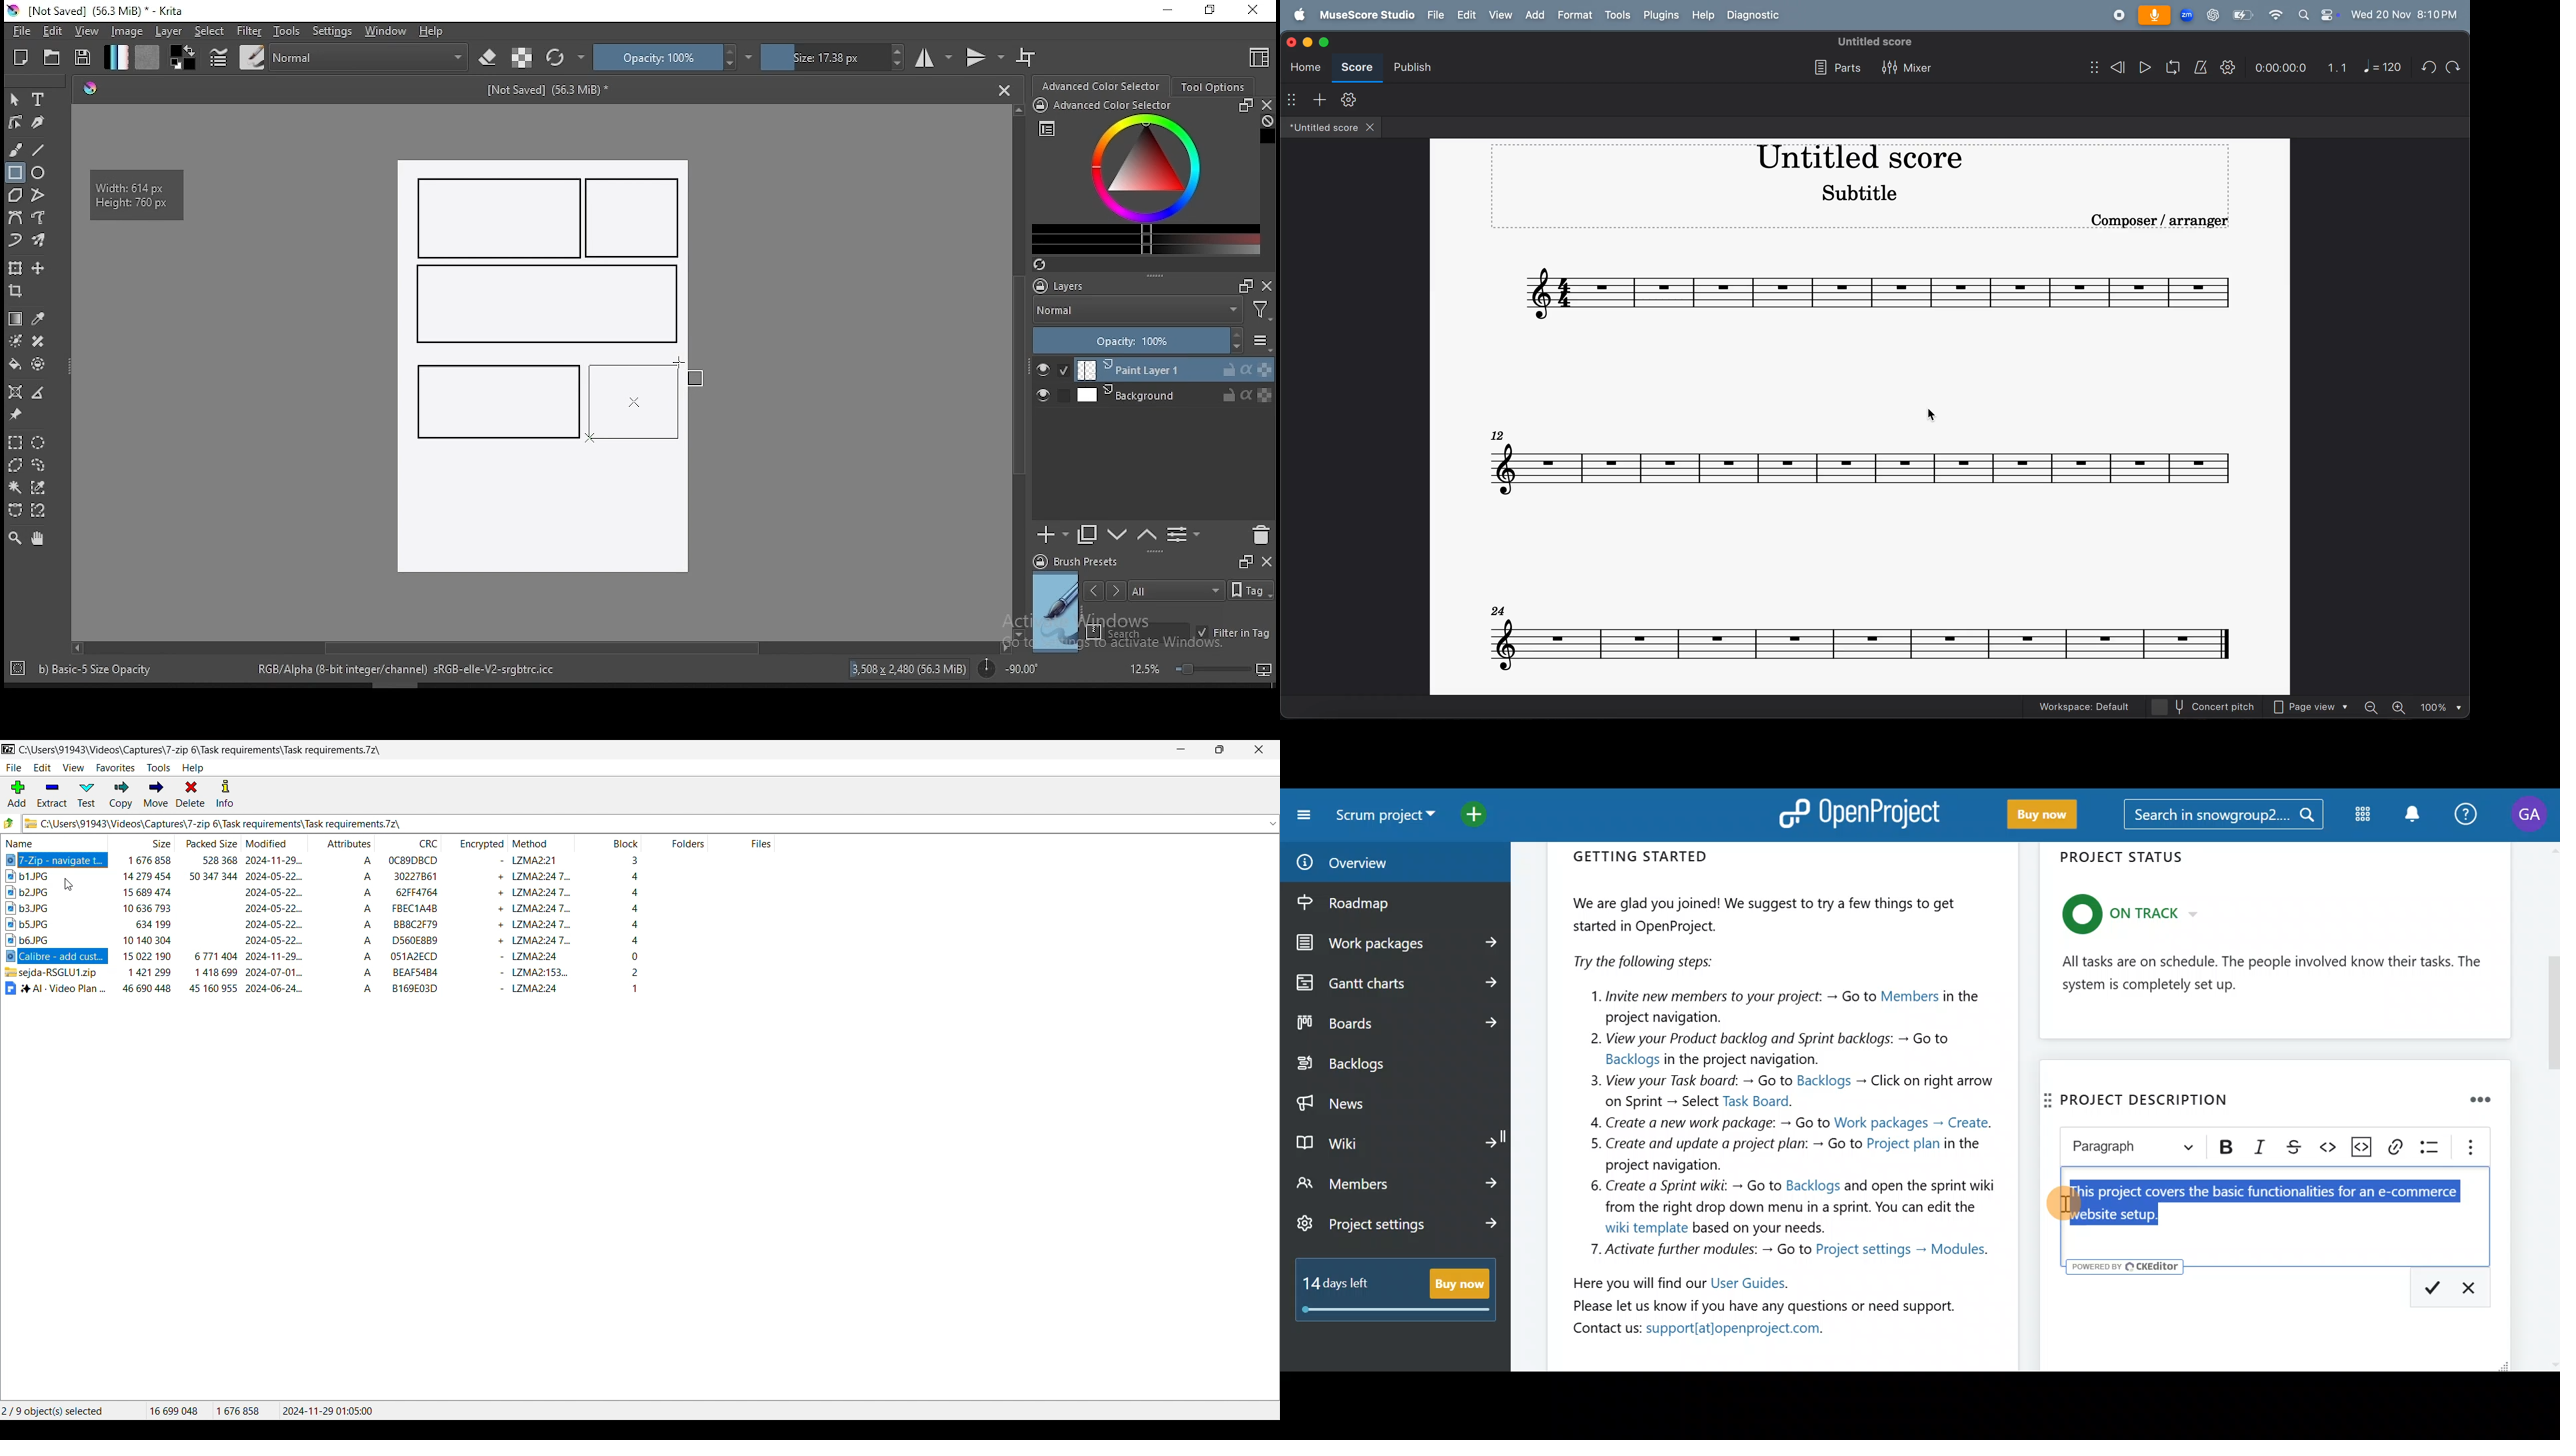 This screenshot has height=1456, width=2576. I want to click on diagnostic, so click(1755, 18).